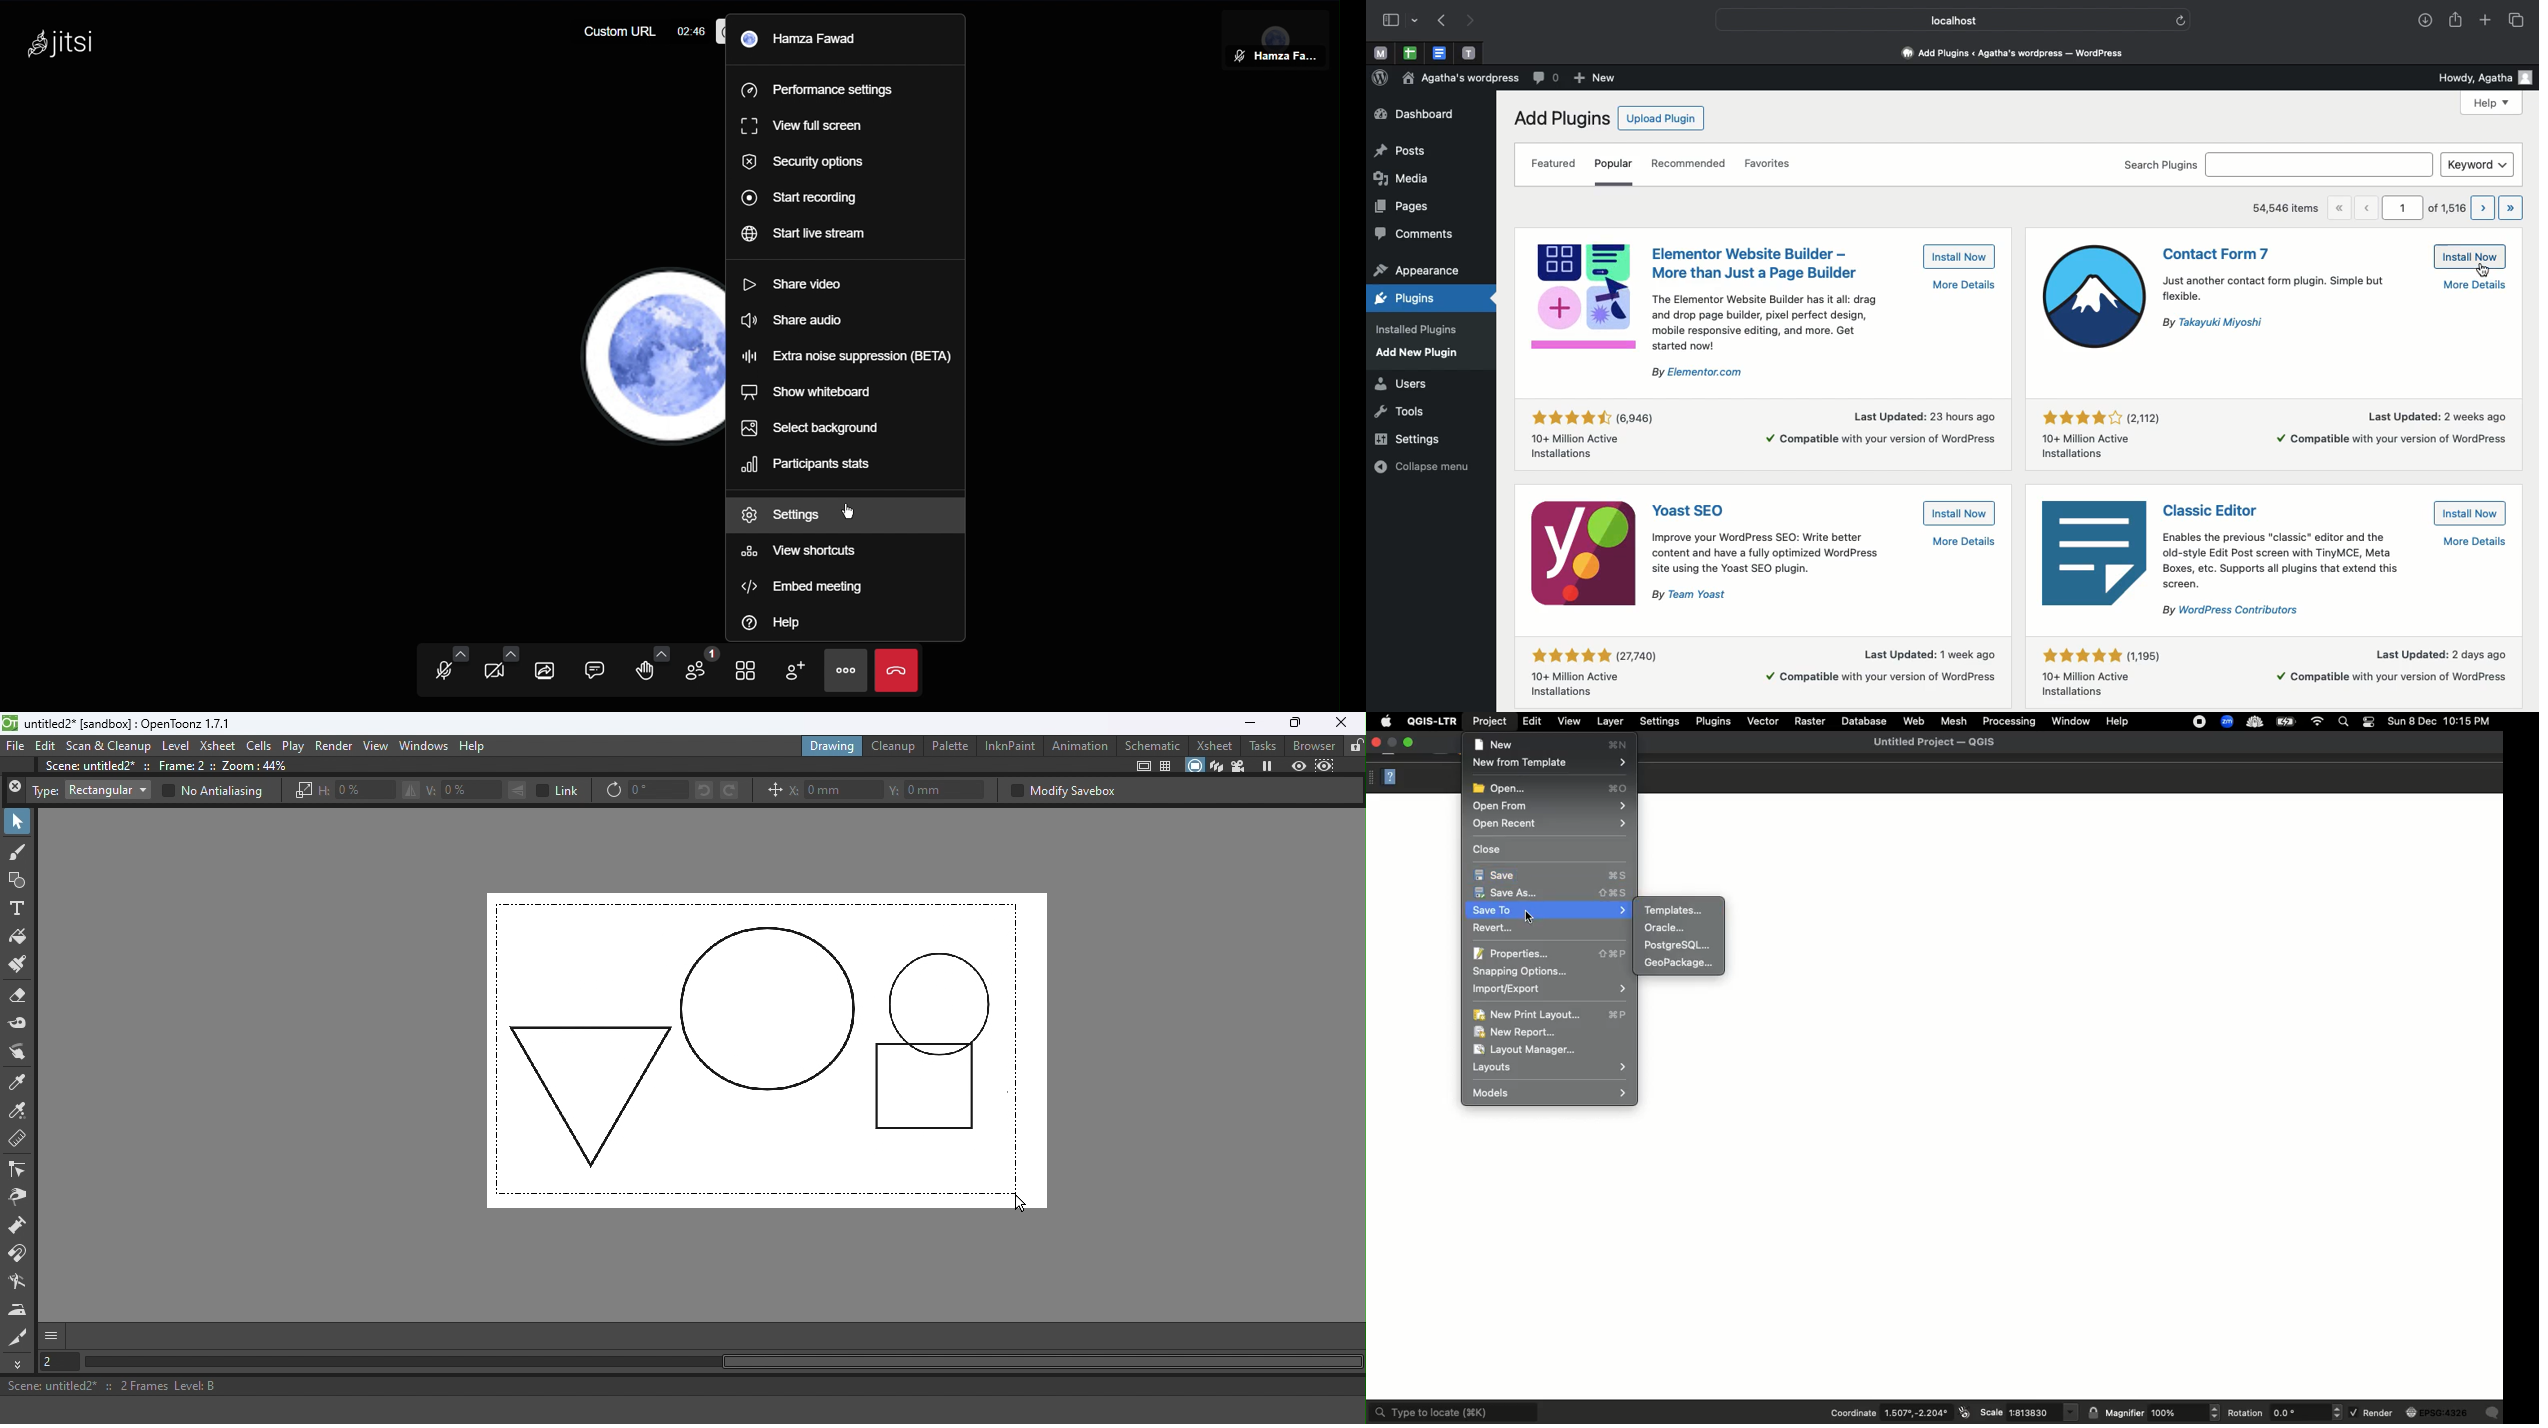  What do you see at coordinates (789, 624) in the screenshot?
I see `Help` at bounding box center [789, 624].